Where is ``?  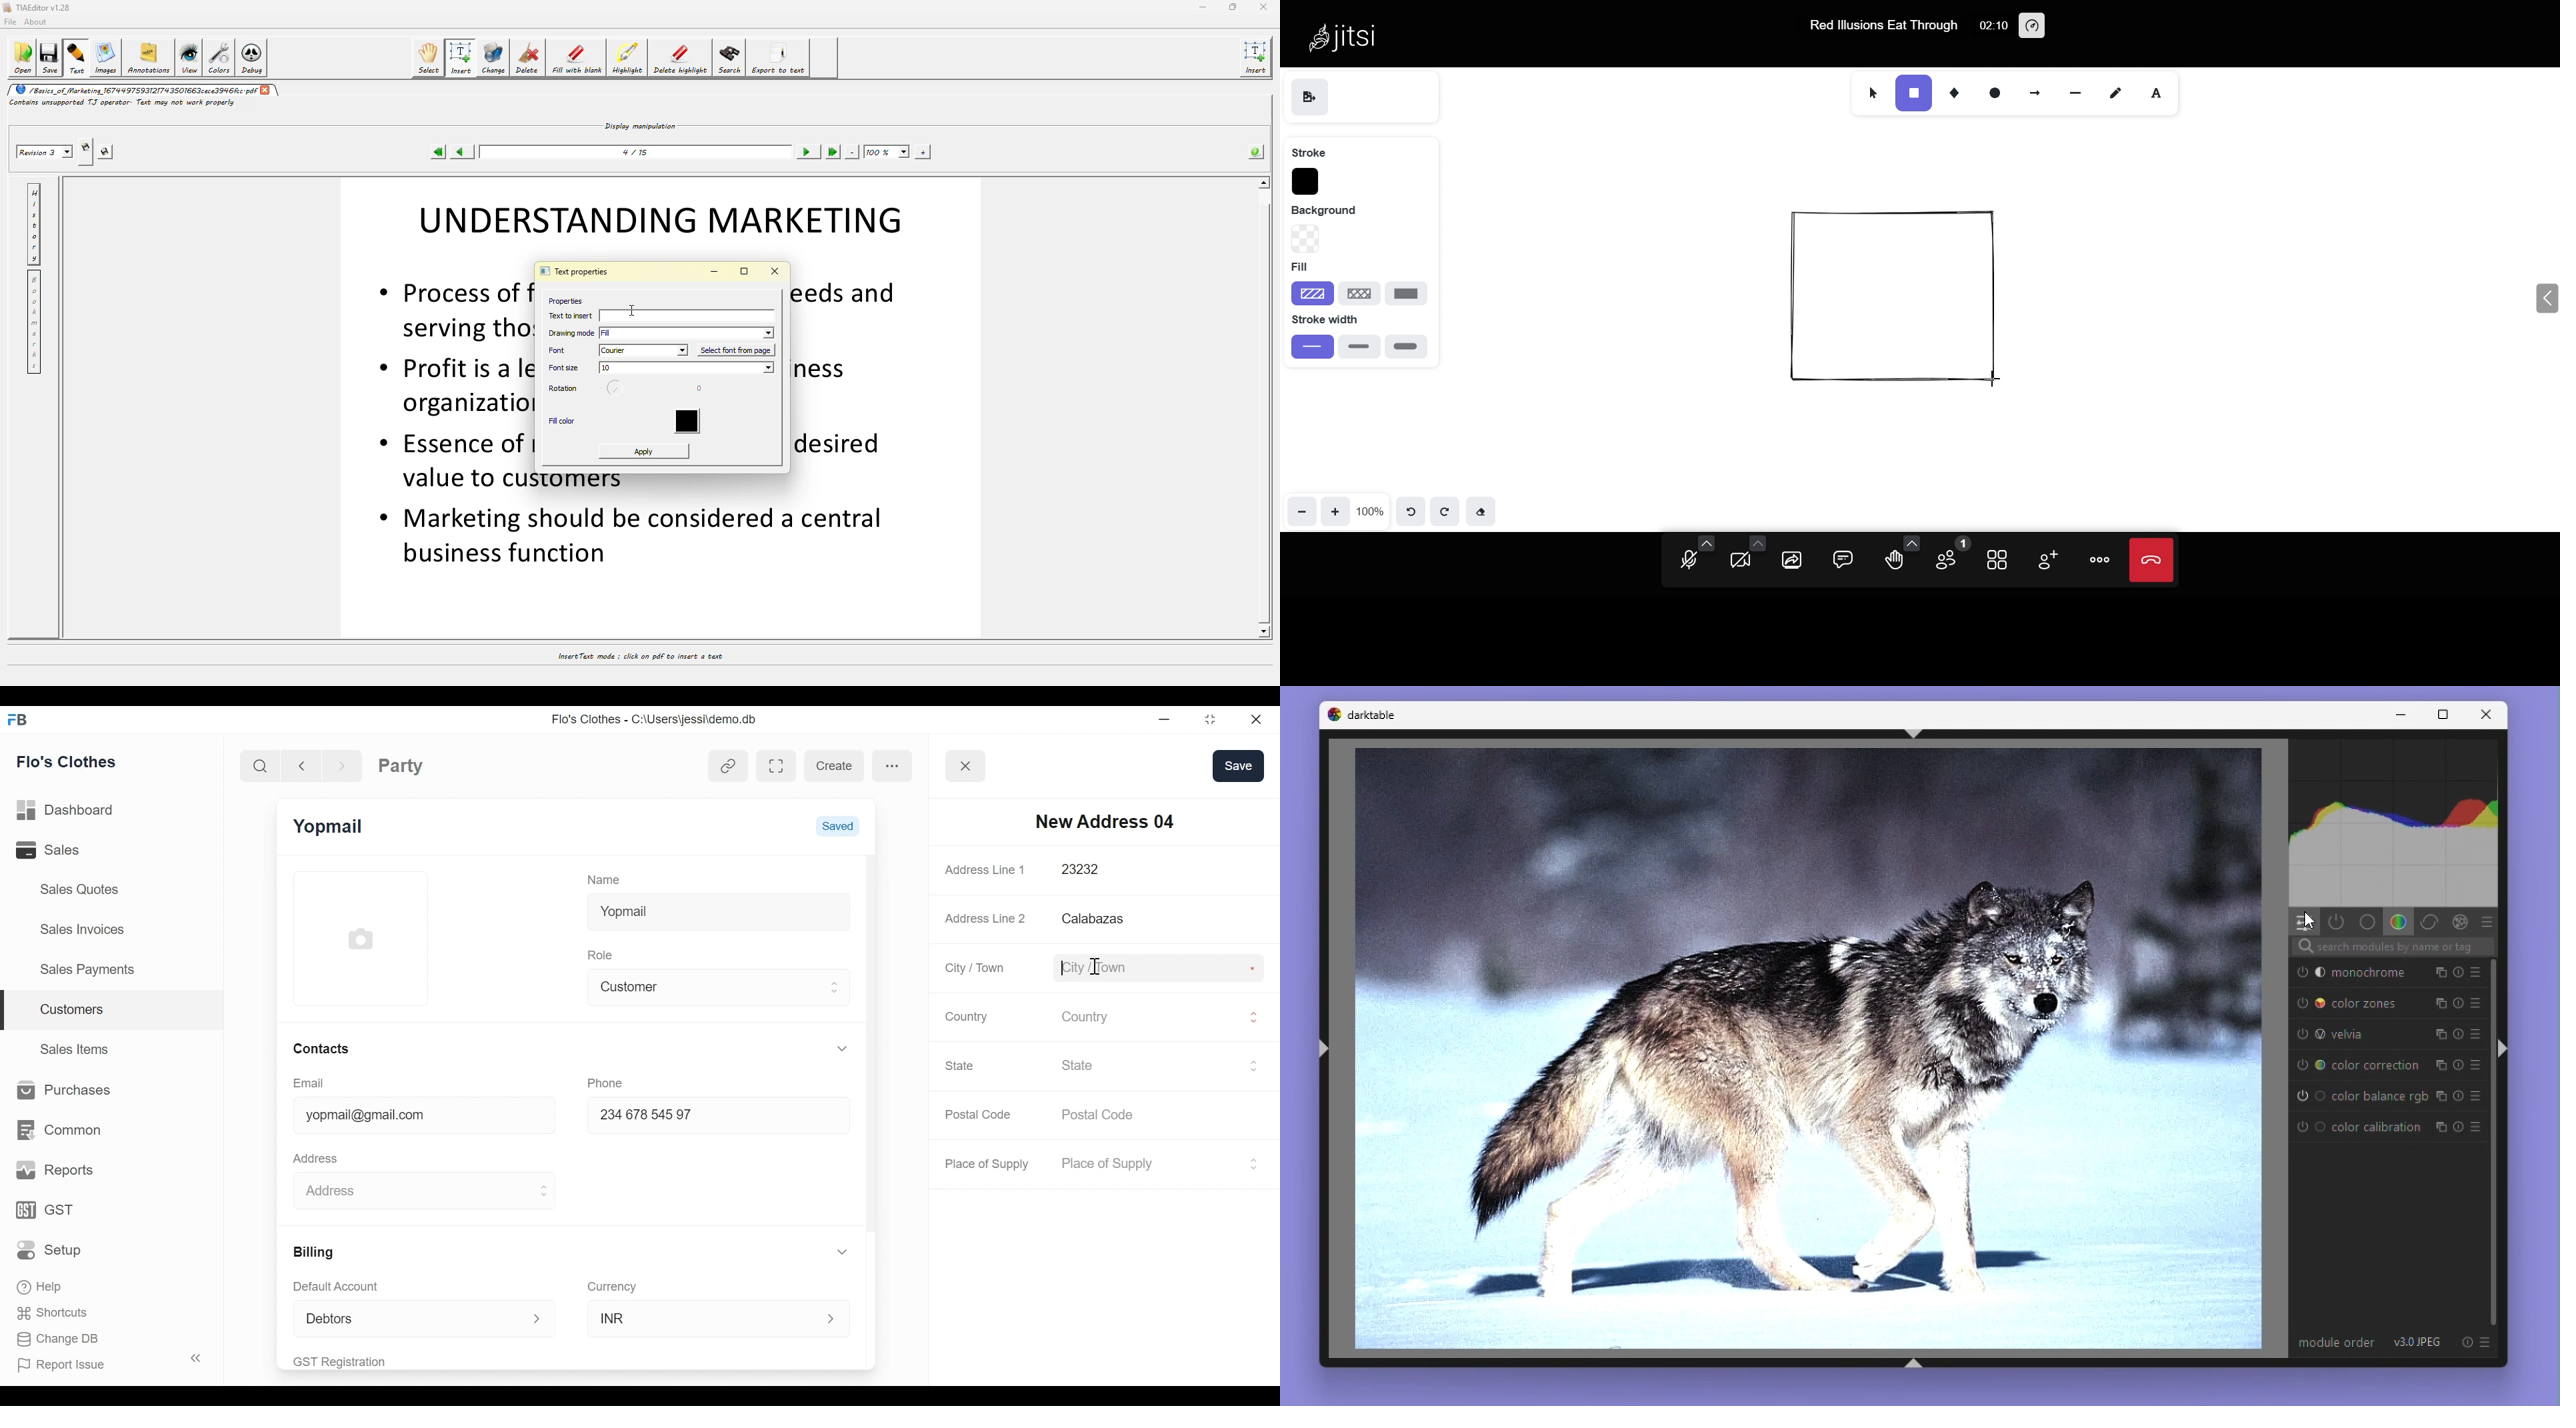
 is located at coordinates (966, 766).